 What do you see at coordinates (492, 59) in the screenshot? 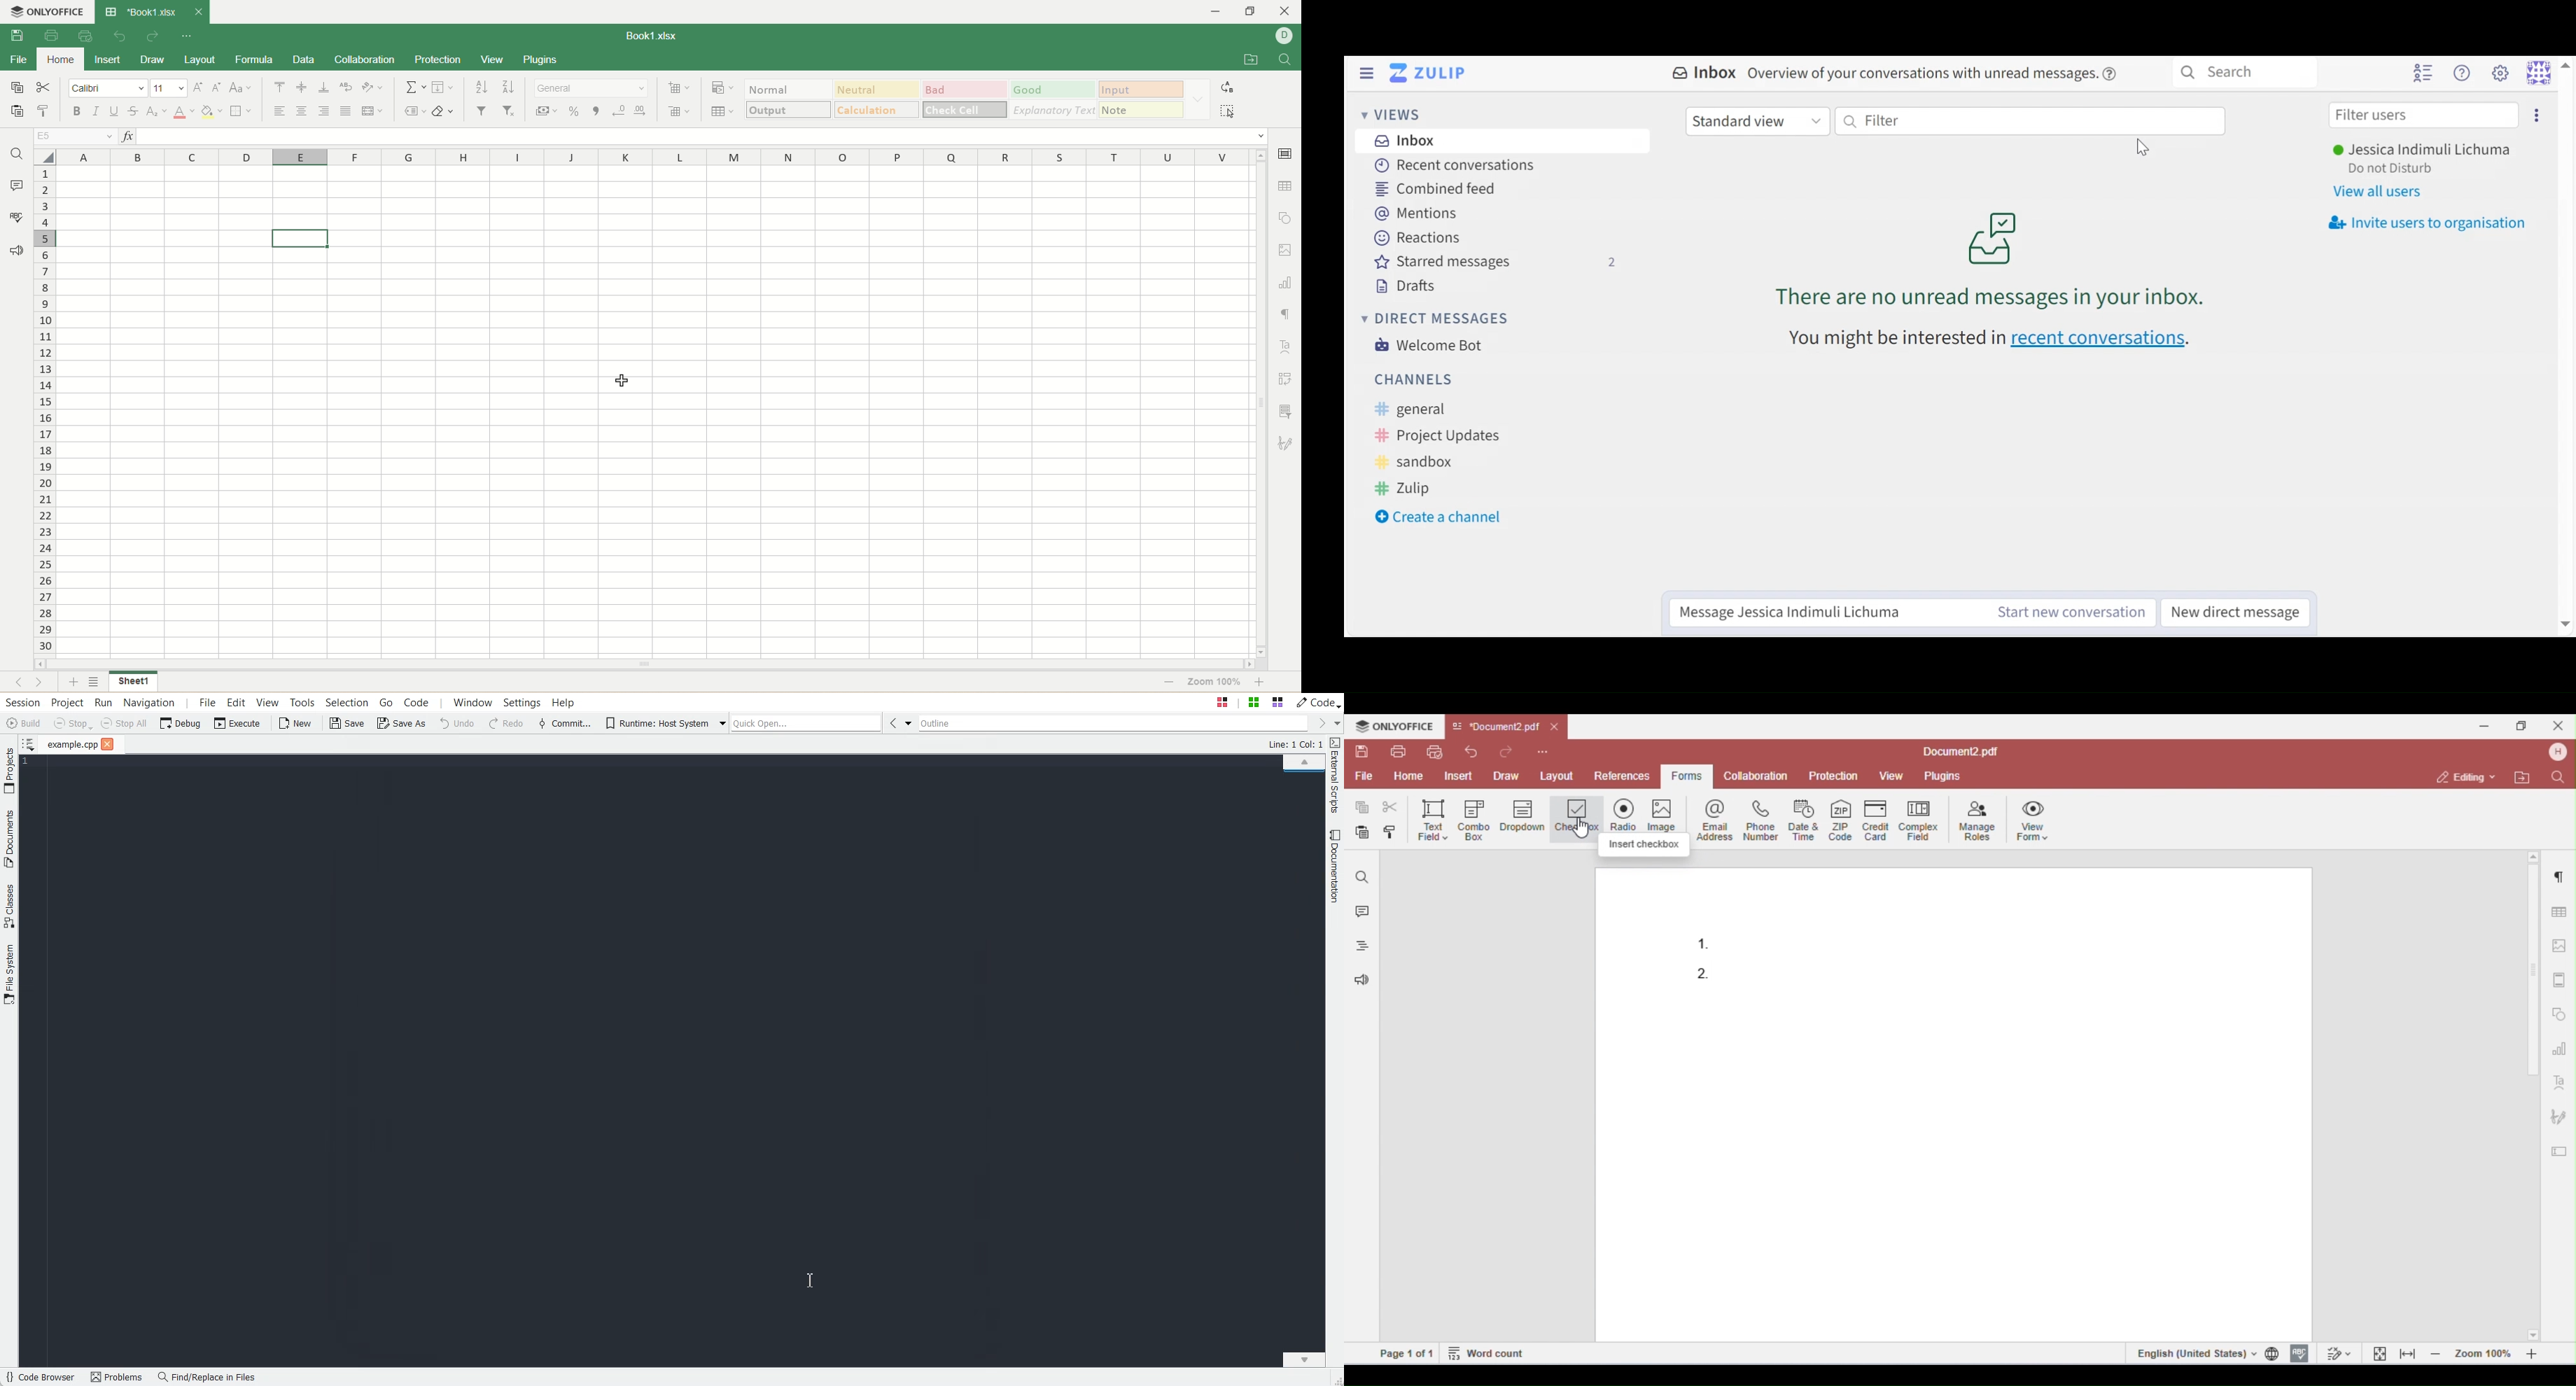
I see `view` at bounding box center [492, 59].